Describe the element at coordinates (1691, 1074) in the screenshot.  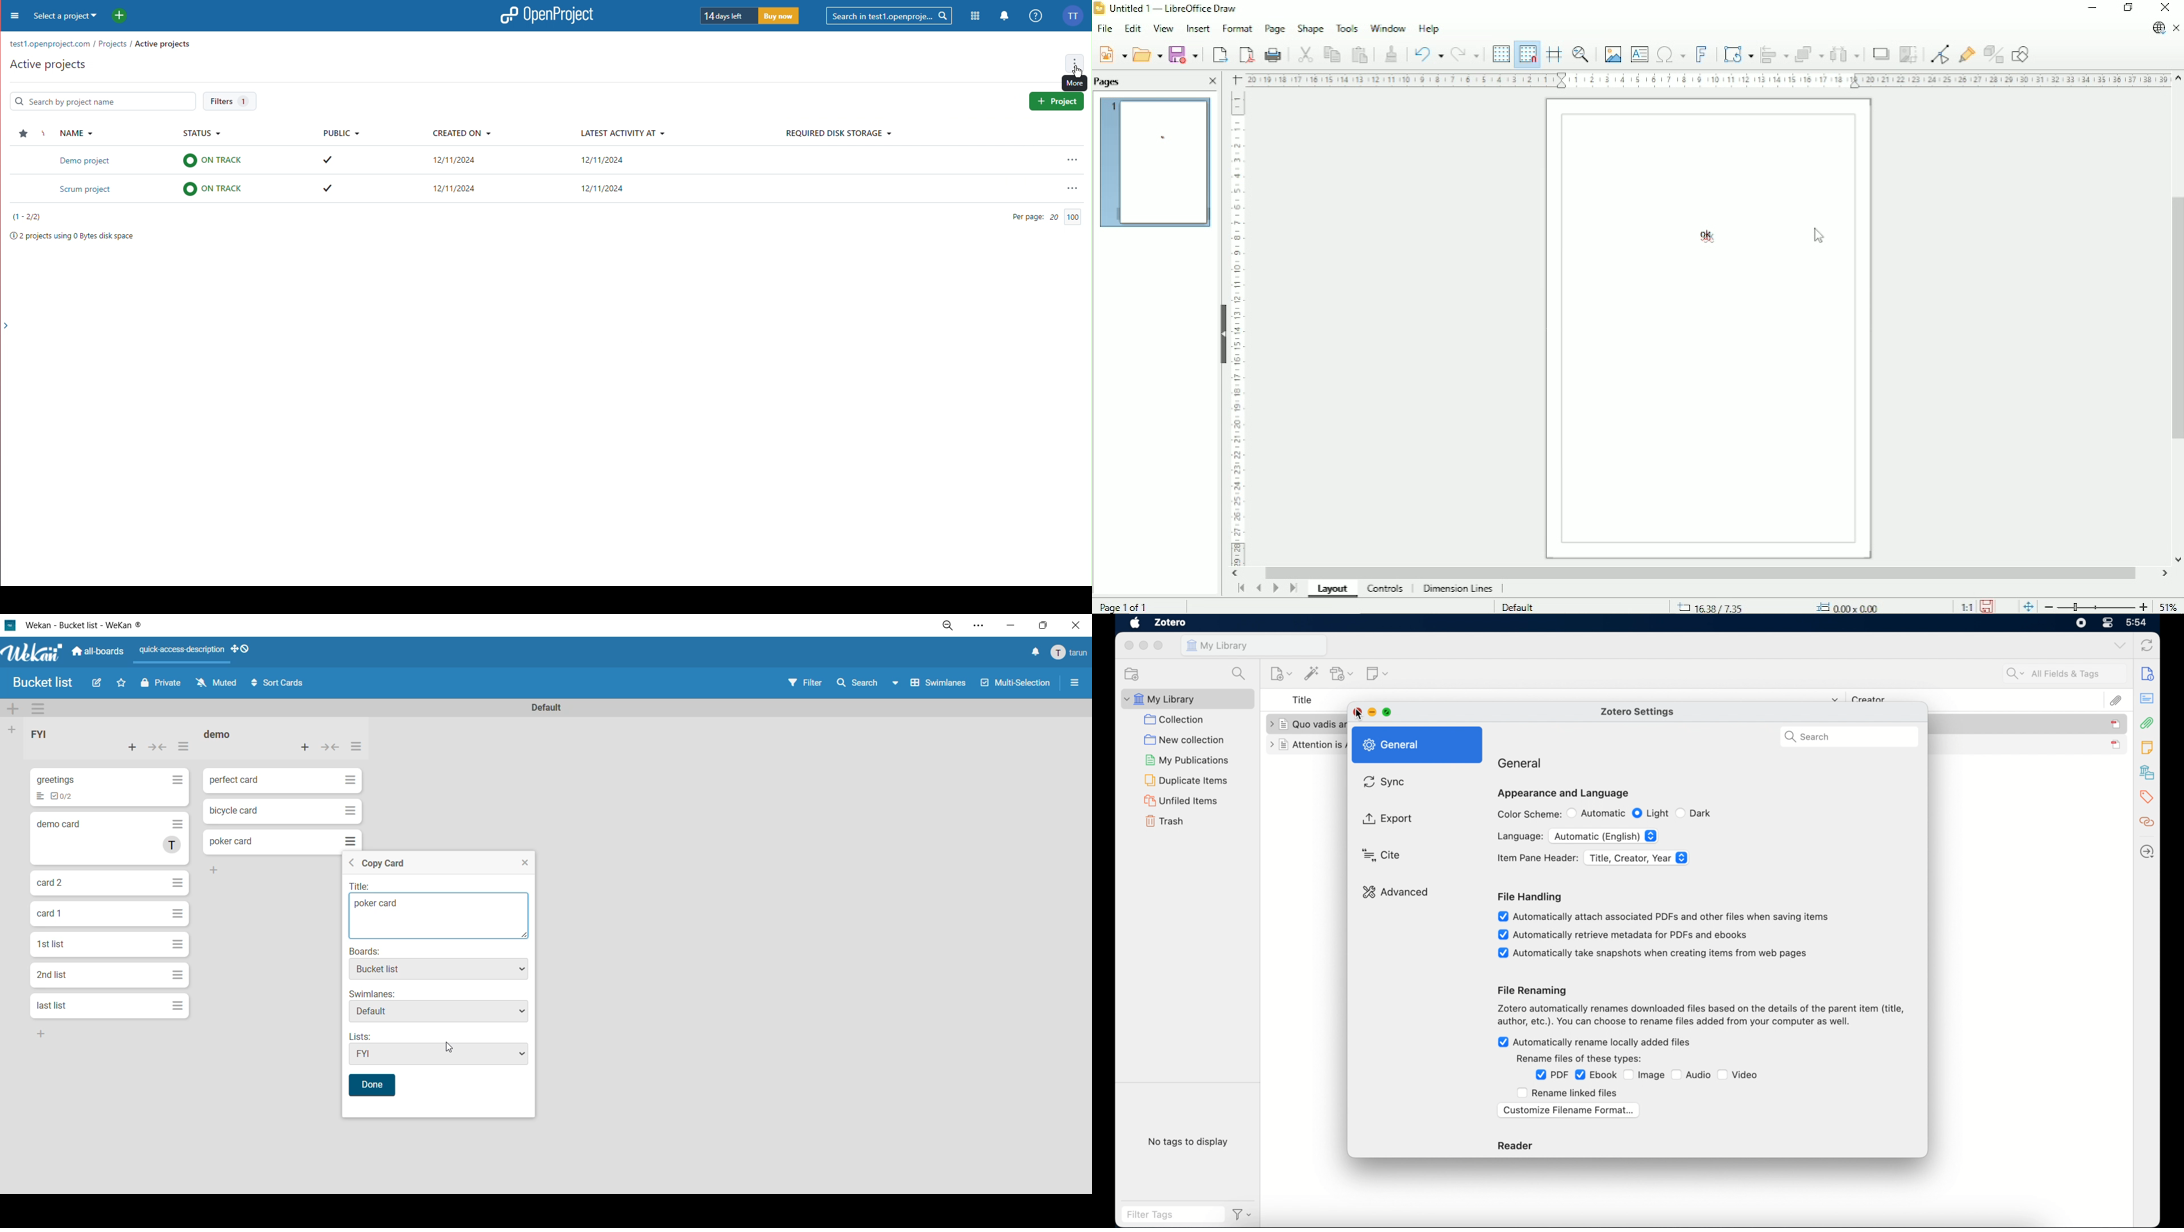
I see `audio checkbox` at that location.